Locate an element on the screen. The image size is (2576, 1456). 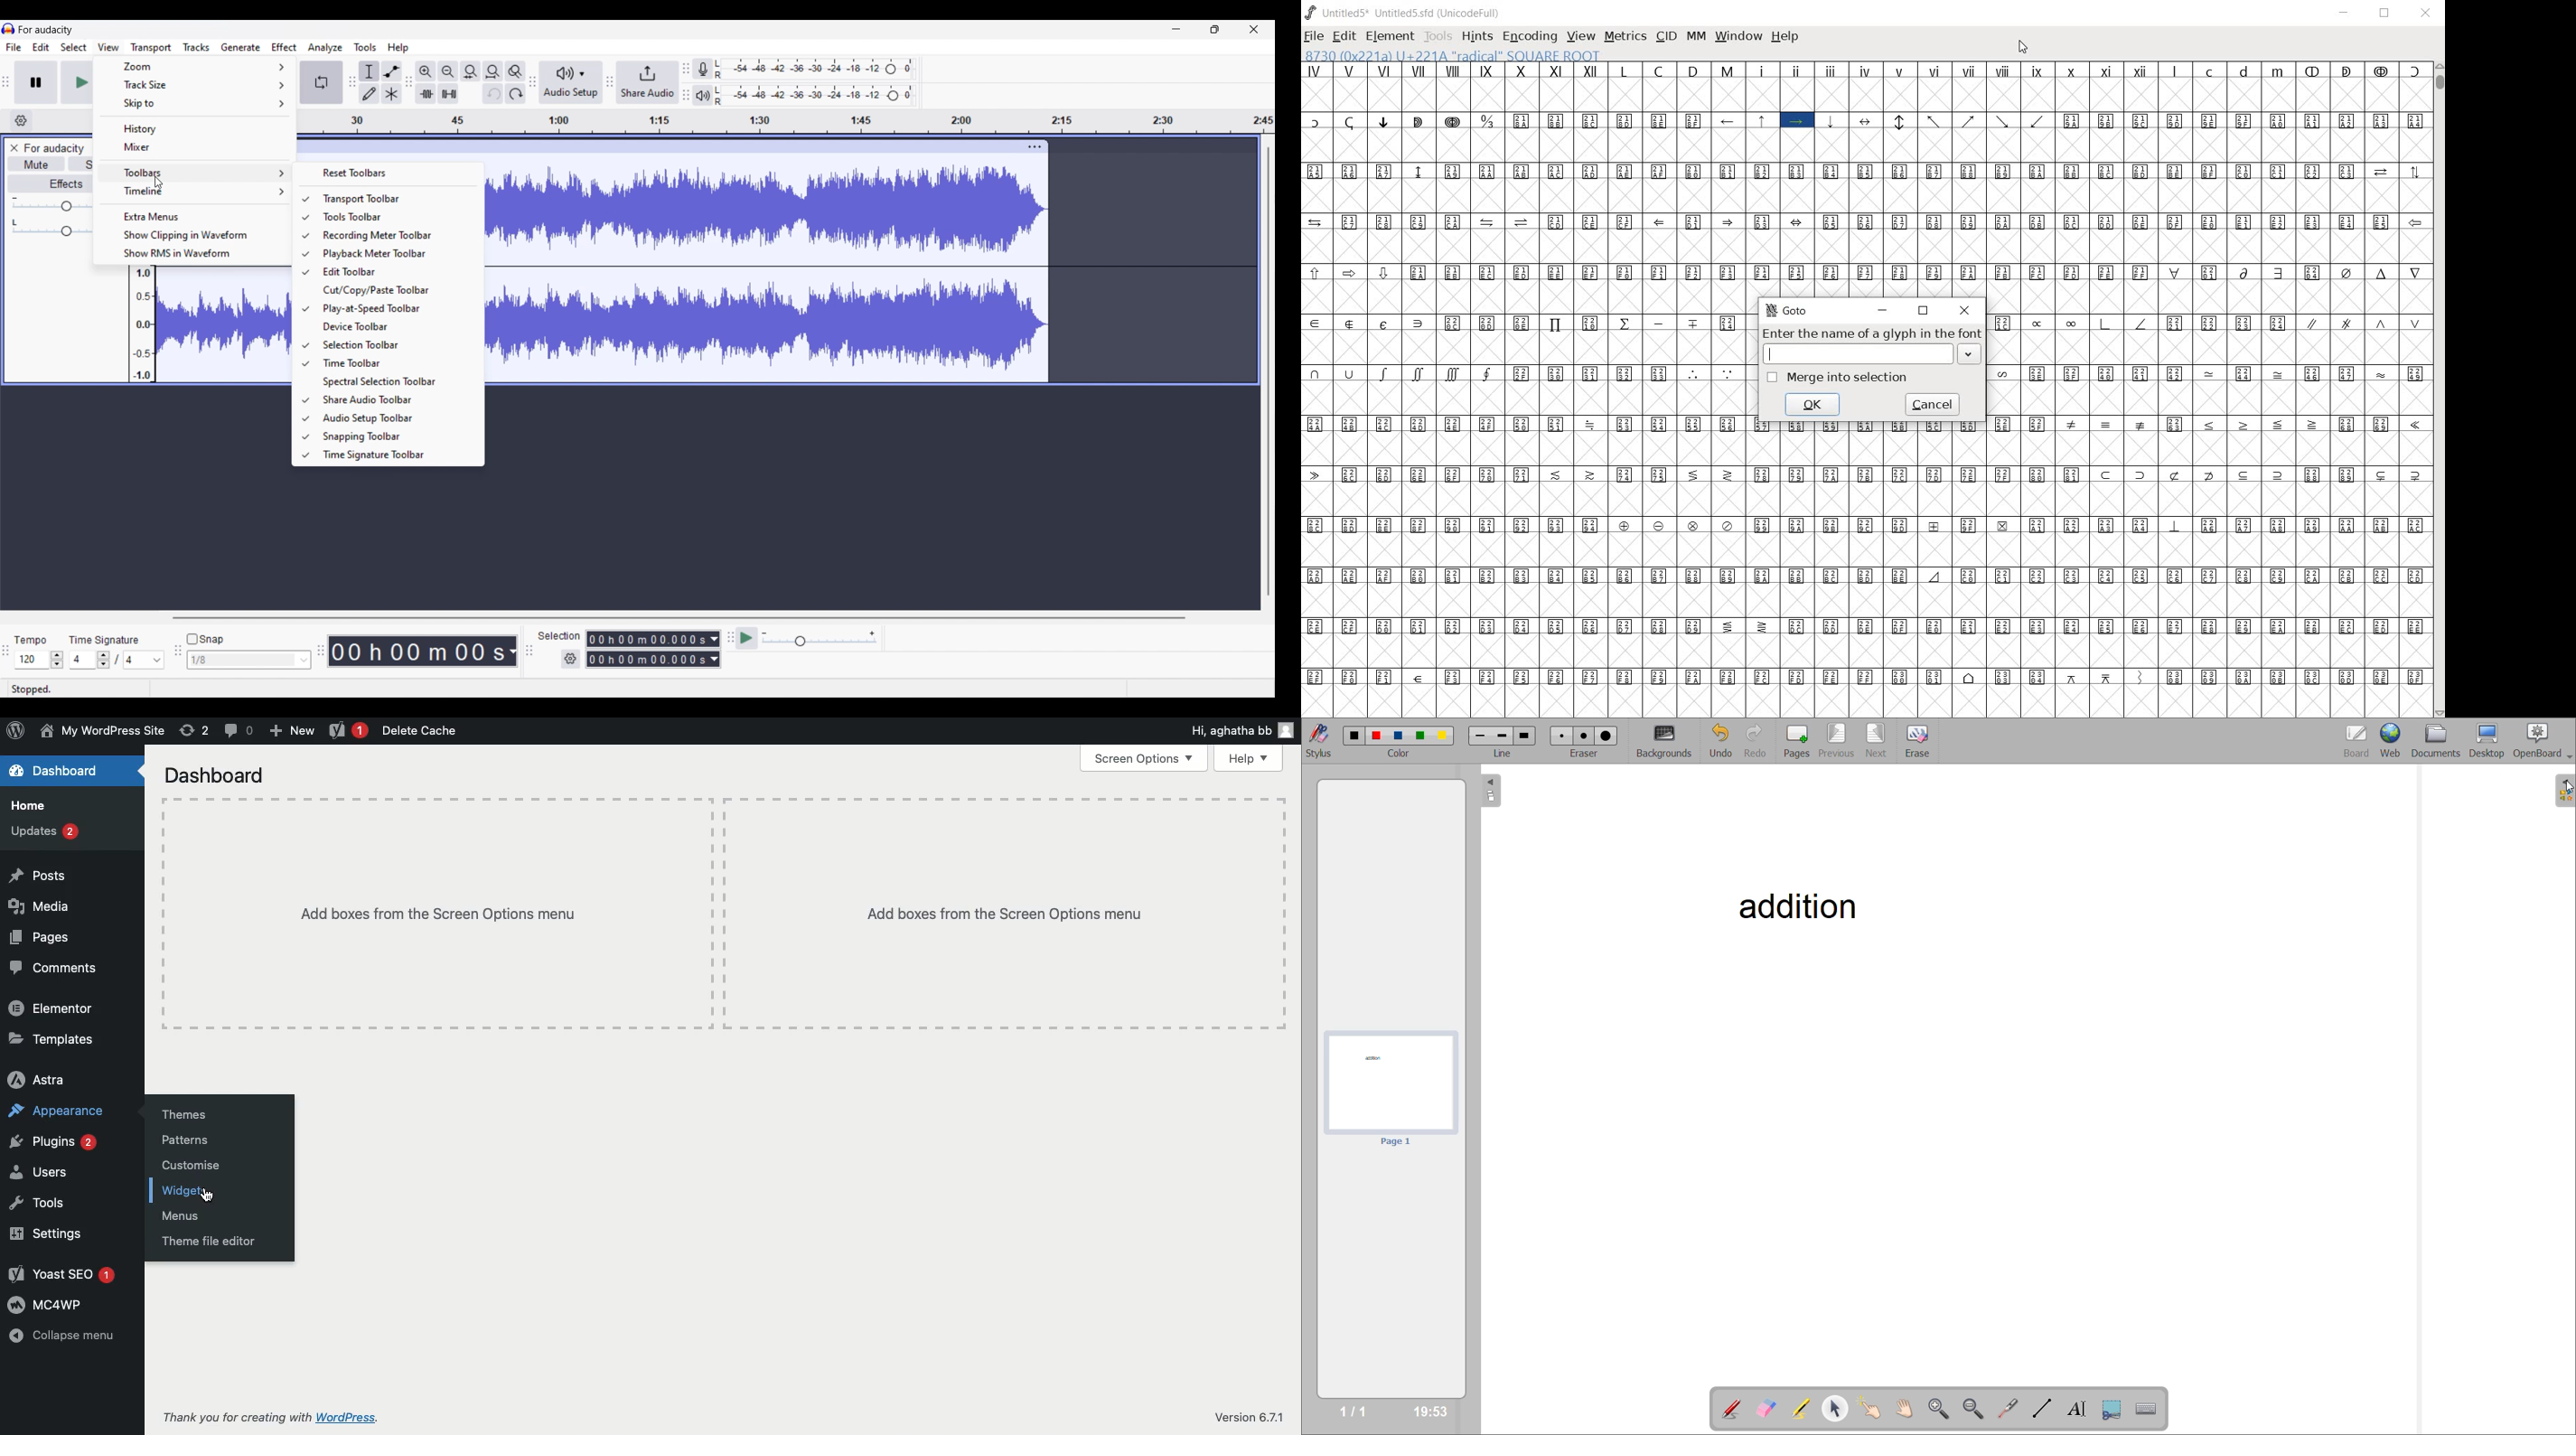
Time signature settings is located at coordinates (118, 659).